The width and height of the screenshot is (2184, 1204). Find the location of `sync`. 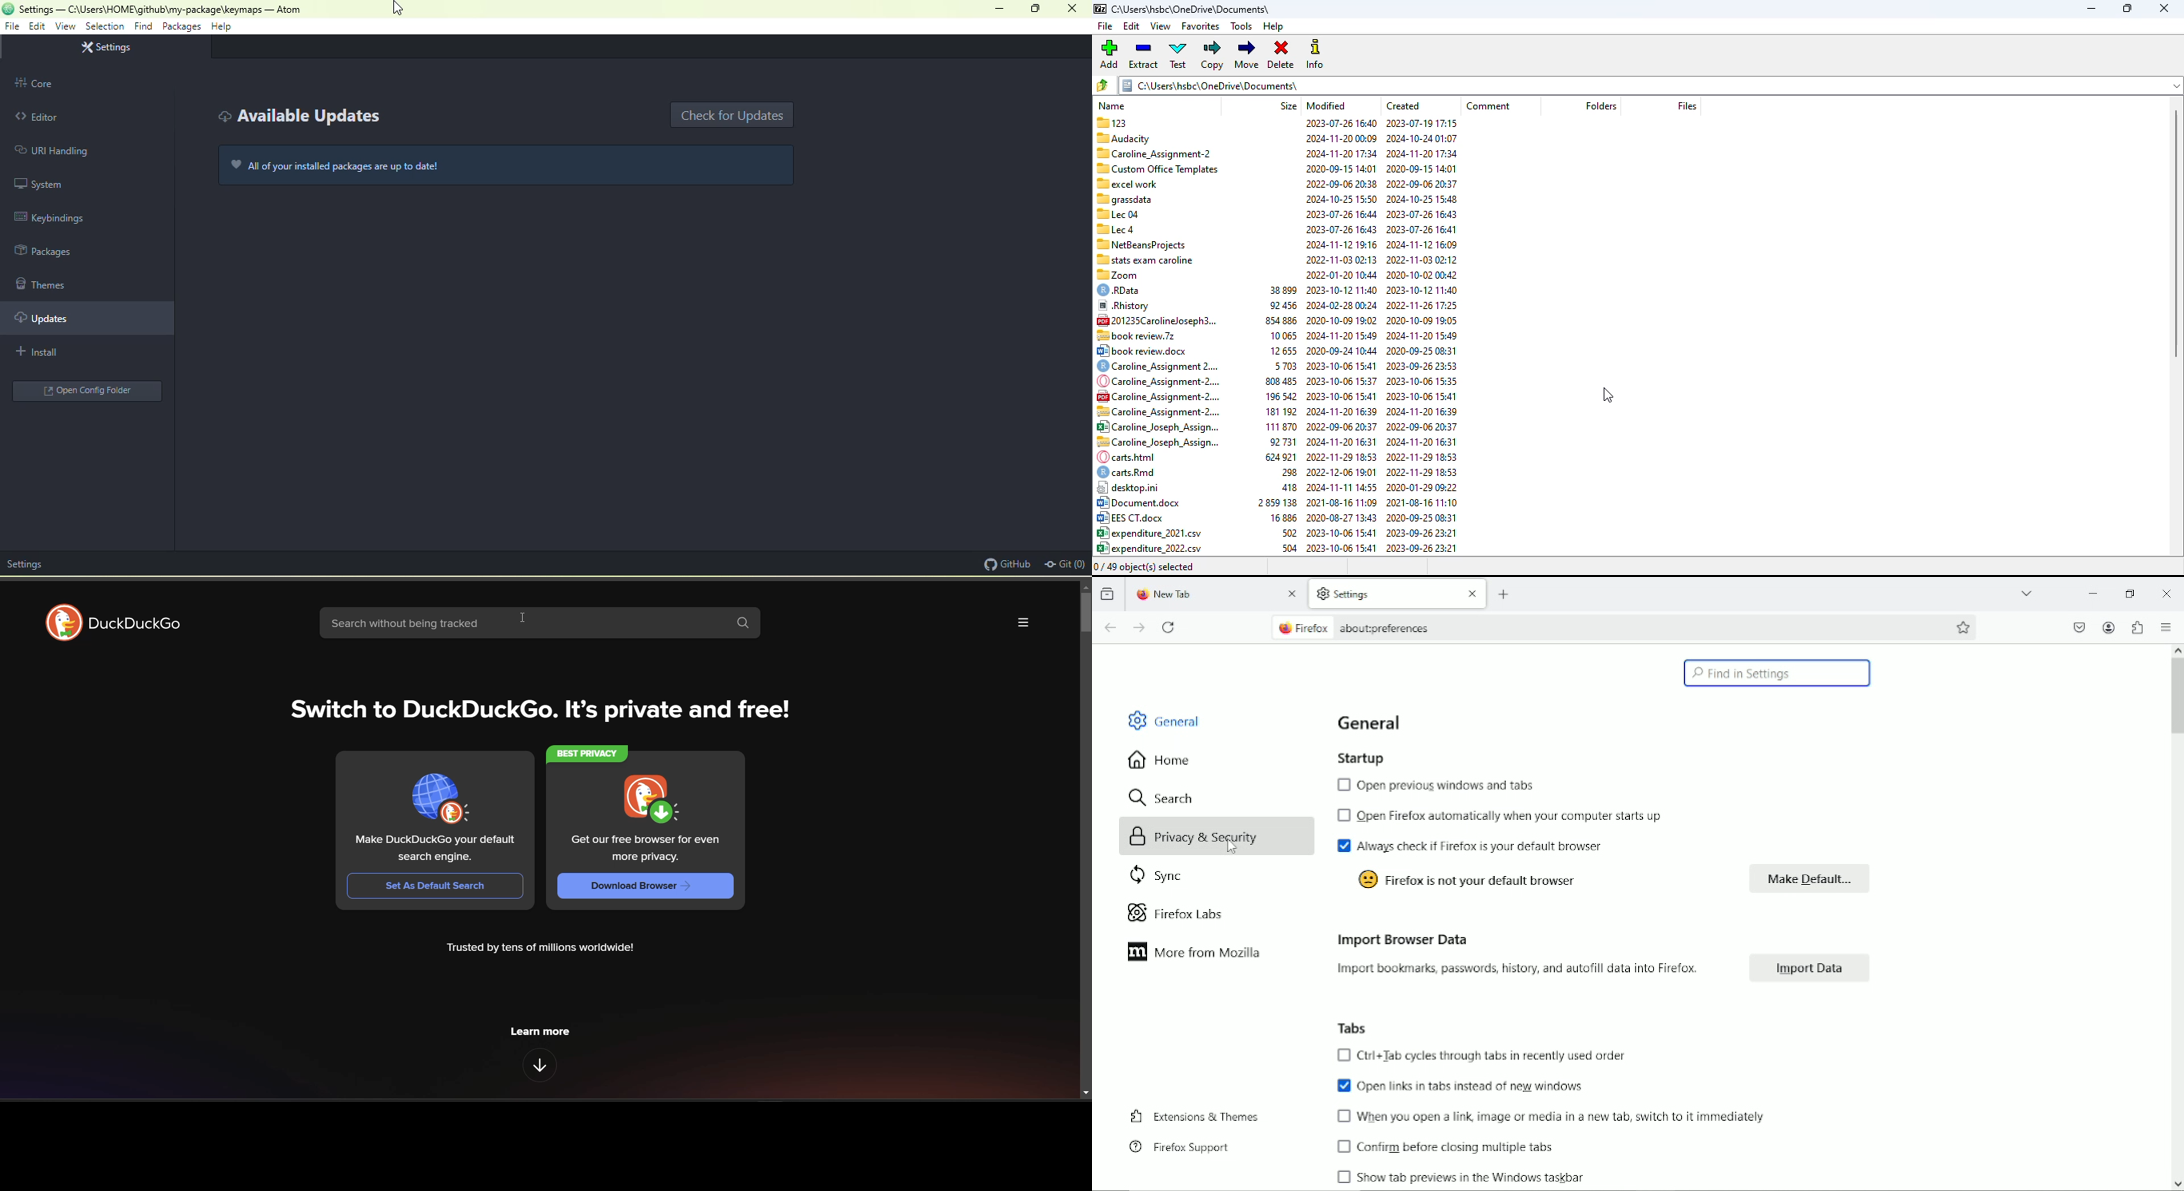

sync is located at coordinates (1158, 874).